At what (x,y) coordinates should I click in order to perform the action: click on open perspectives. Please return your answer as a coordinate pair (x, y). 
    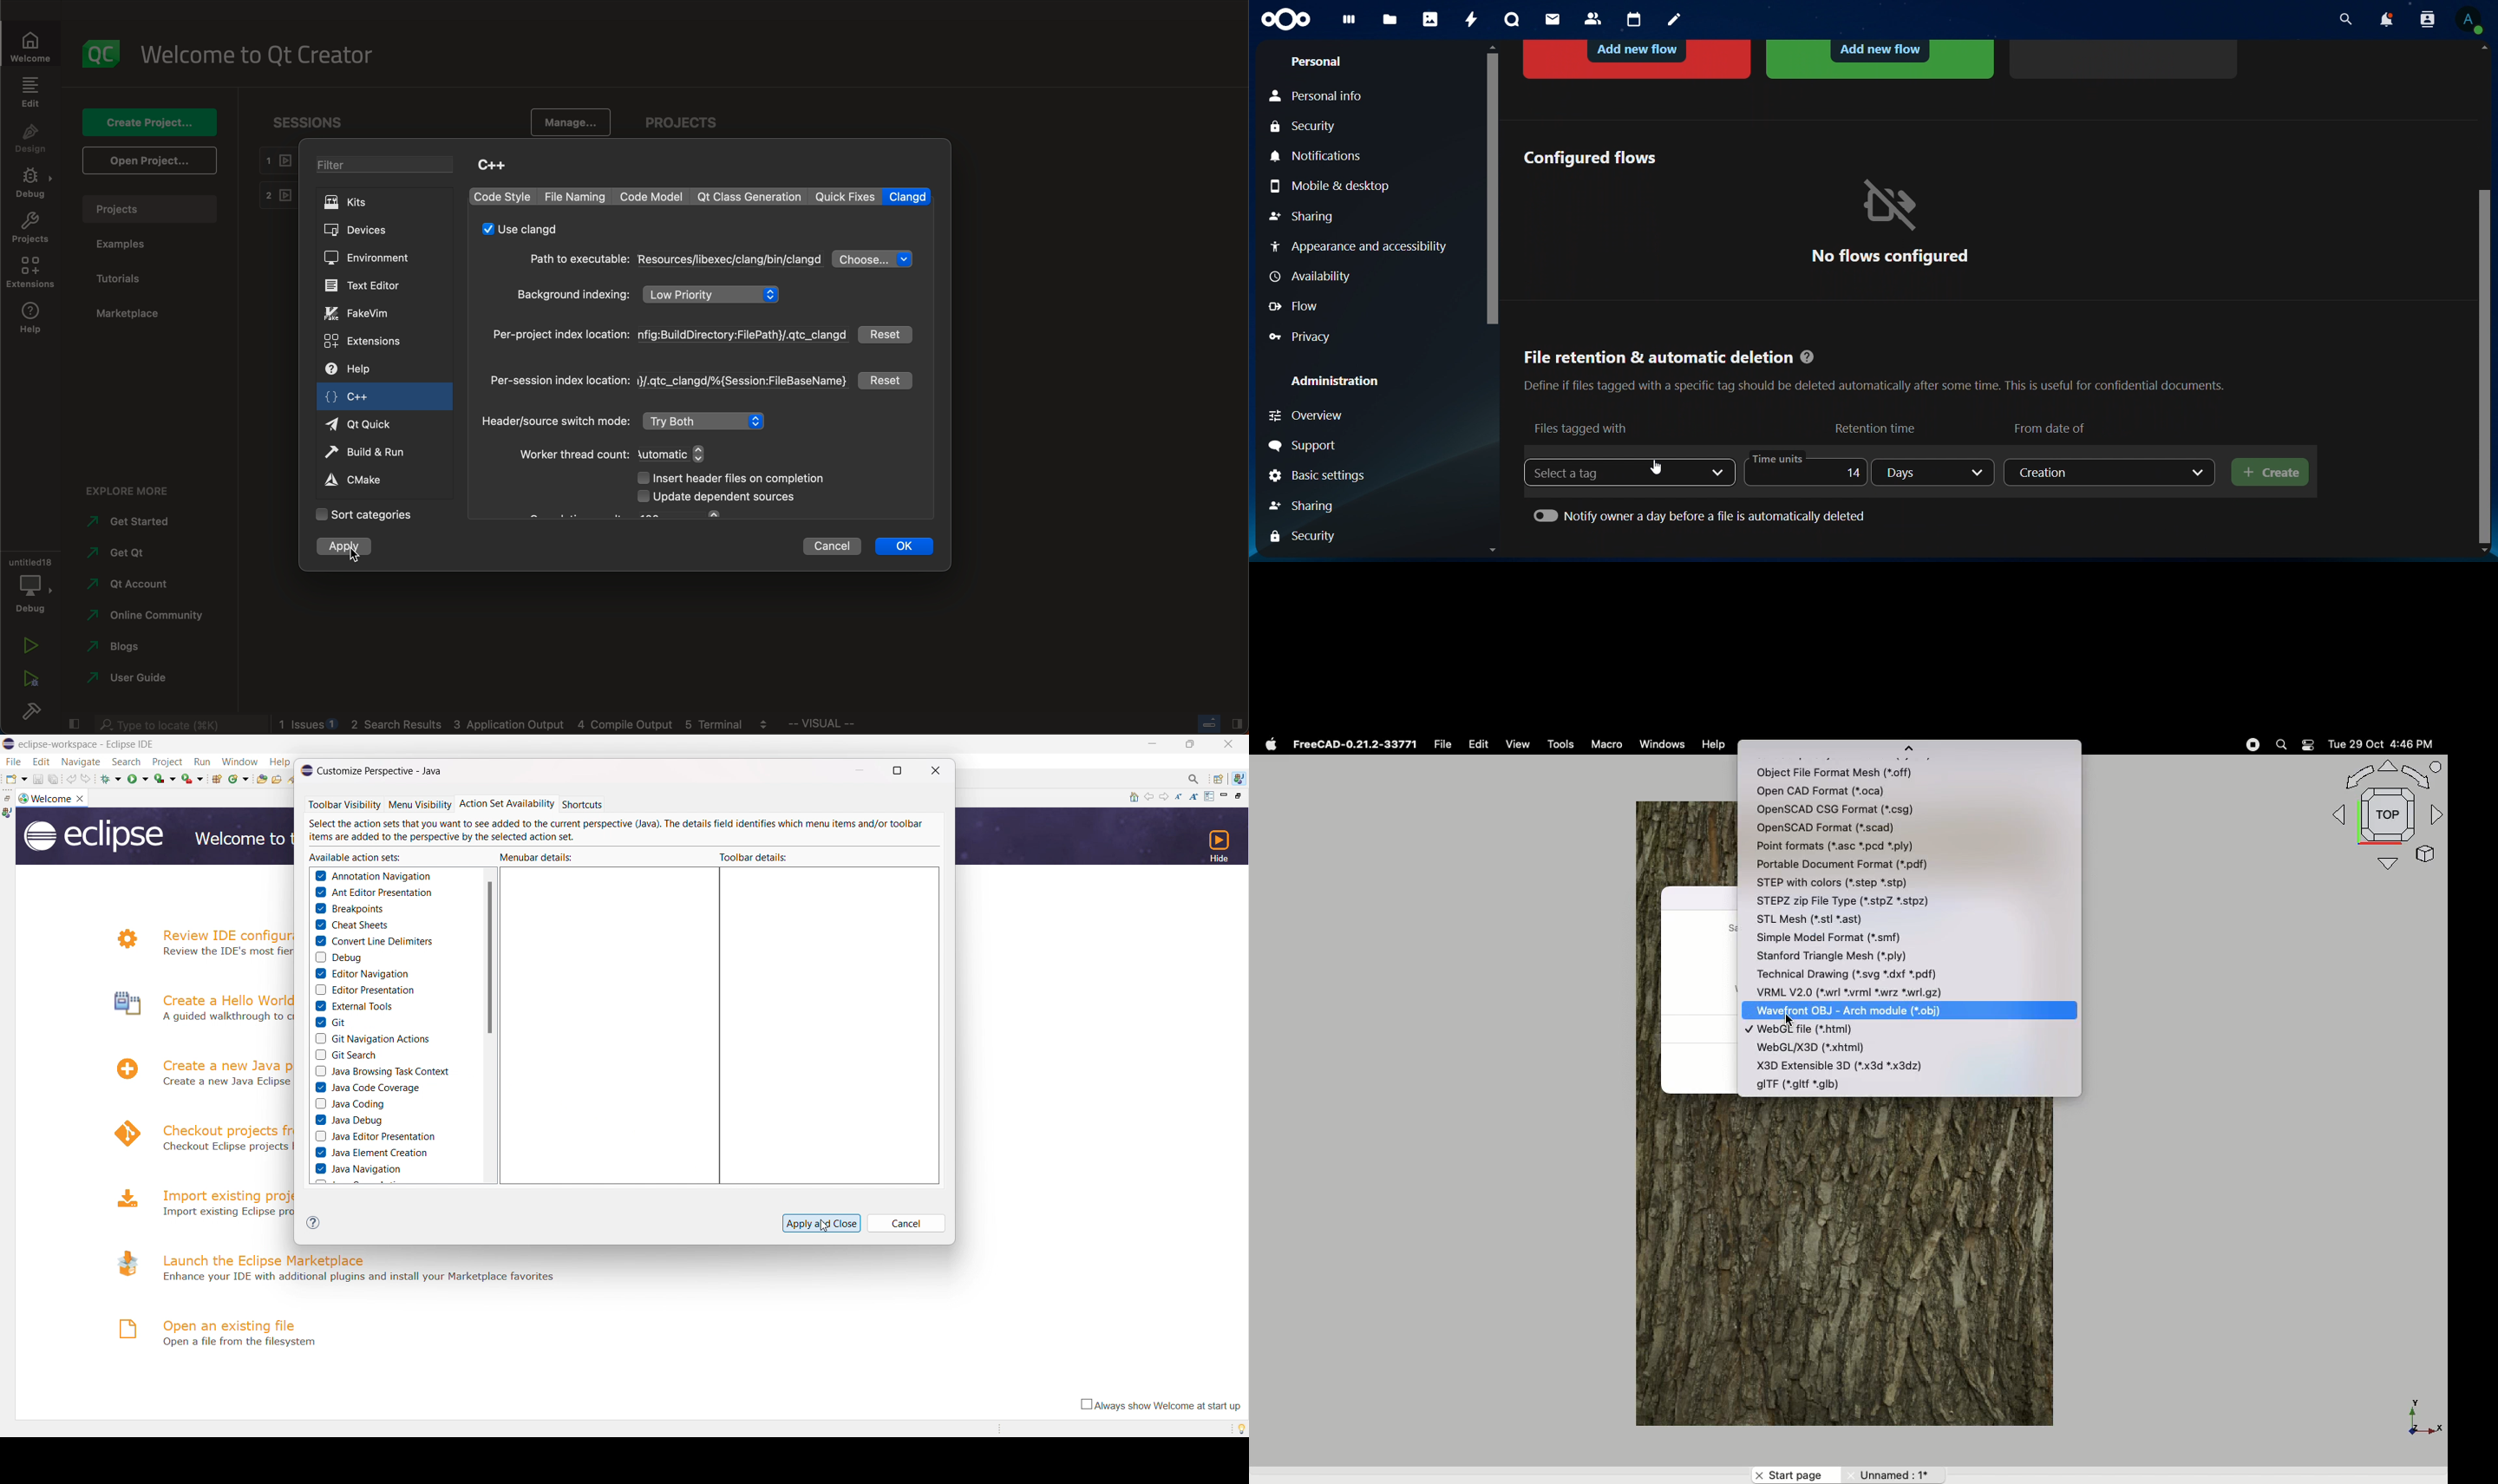
    Looking at the image, I should click on (1218, 779).